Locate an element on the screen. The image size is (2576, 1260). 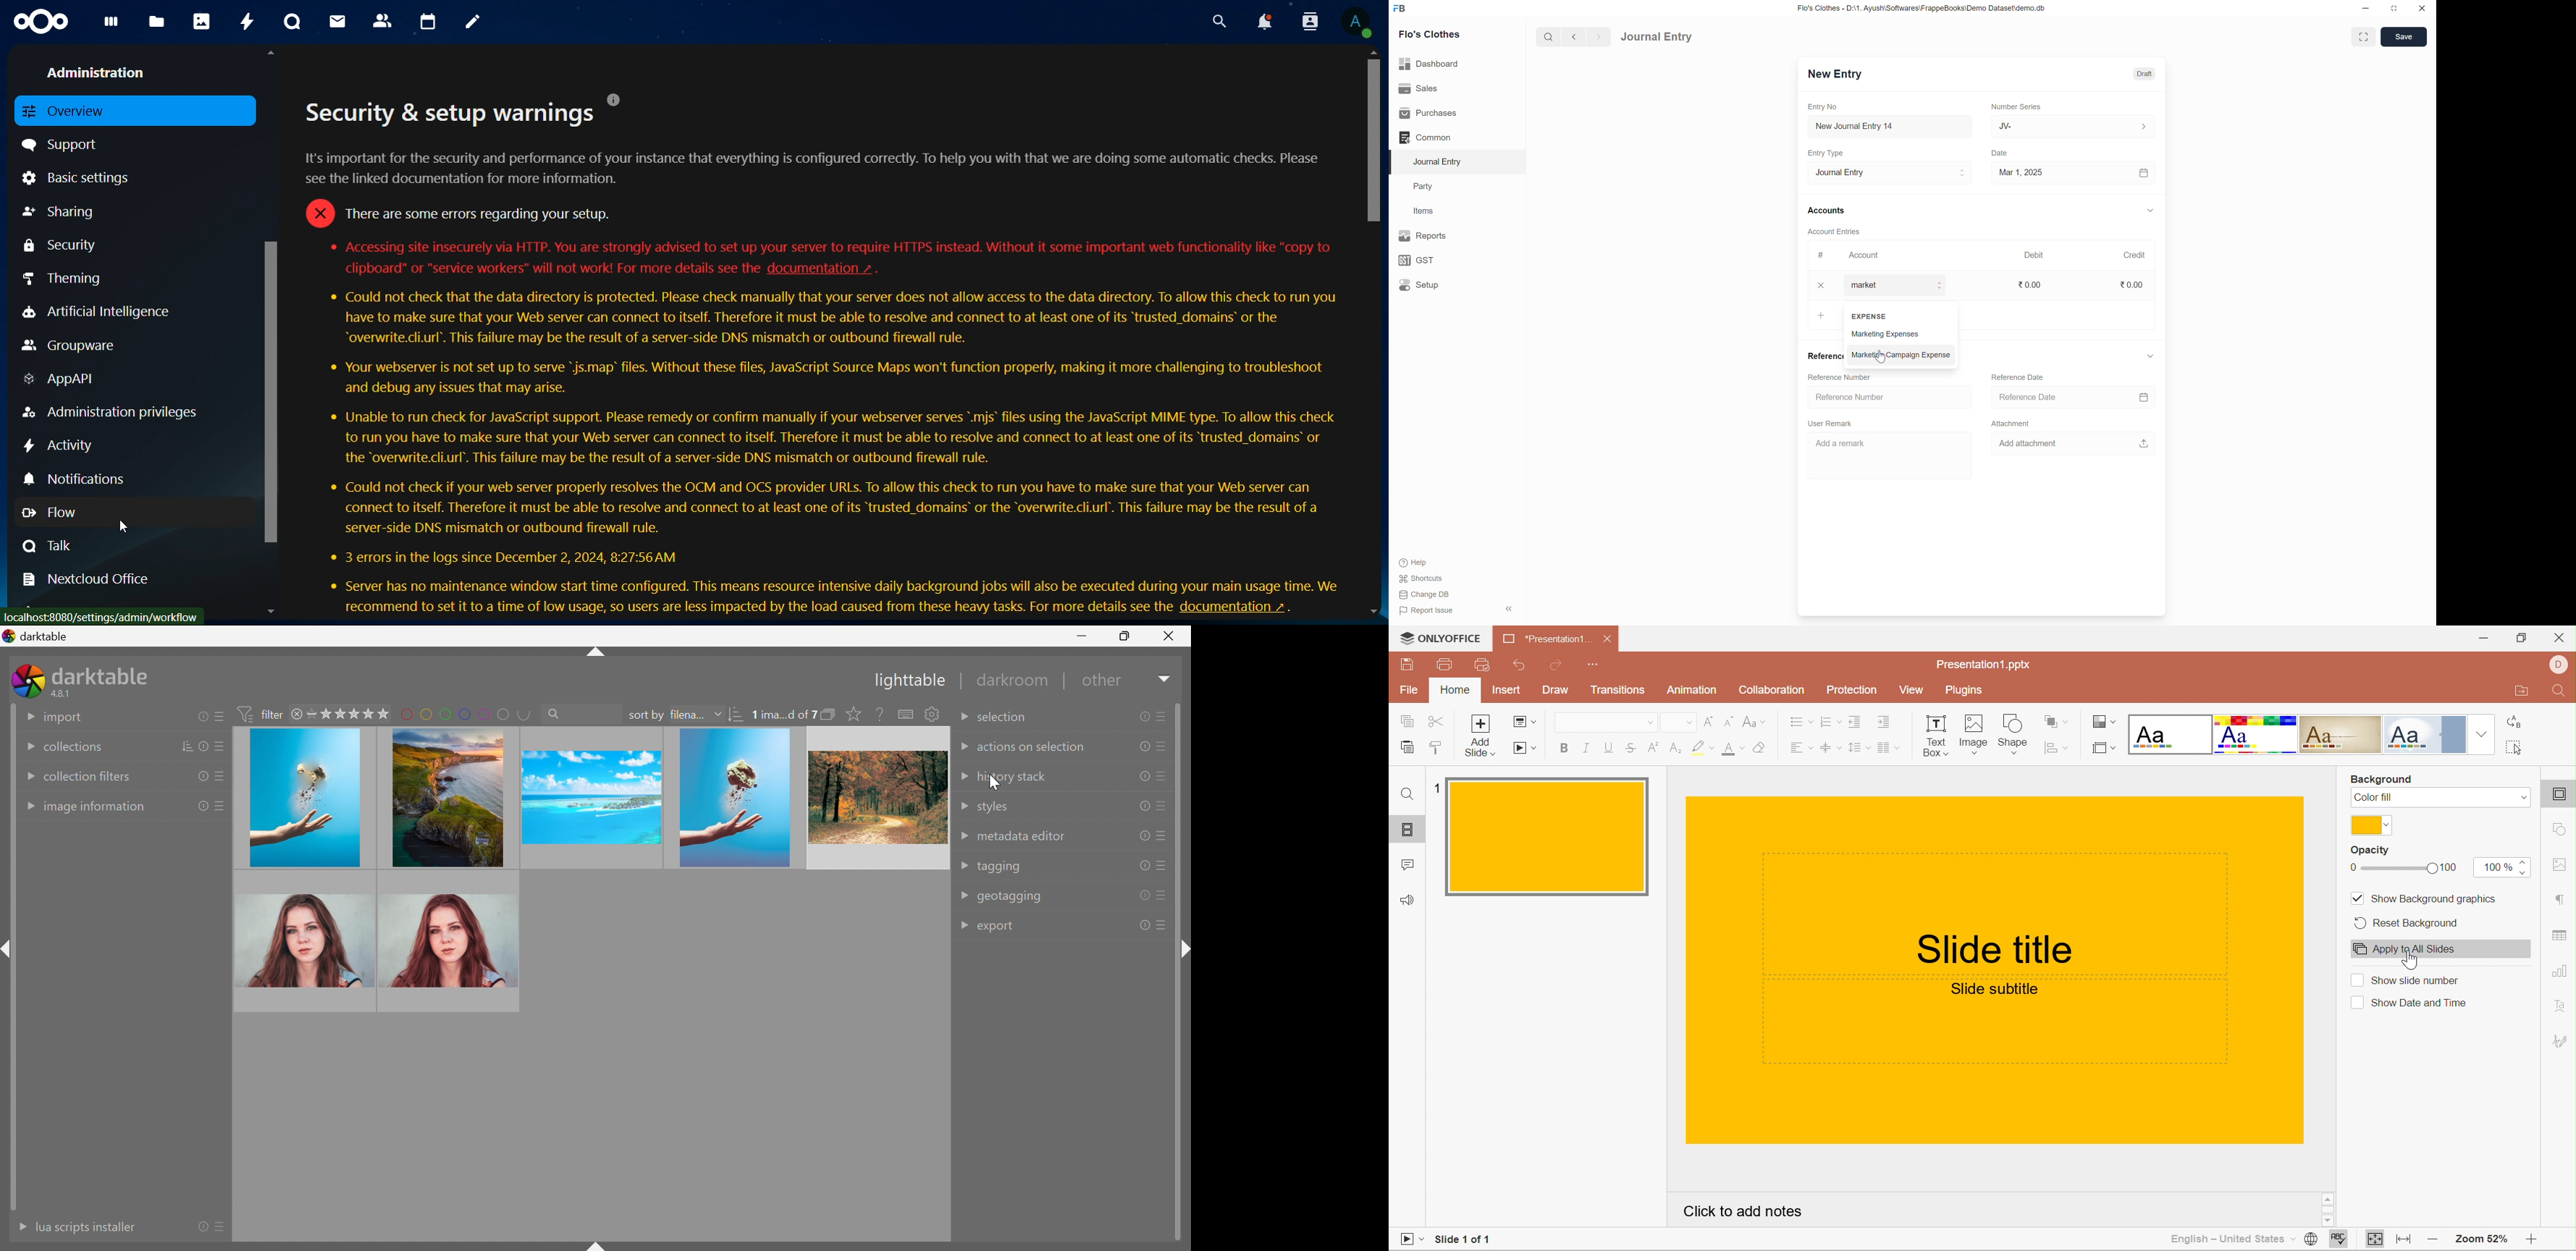
Drop Down is located at coordinates (1166, 678).